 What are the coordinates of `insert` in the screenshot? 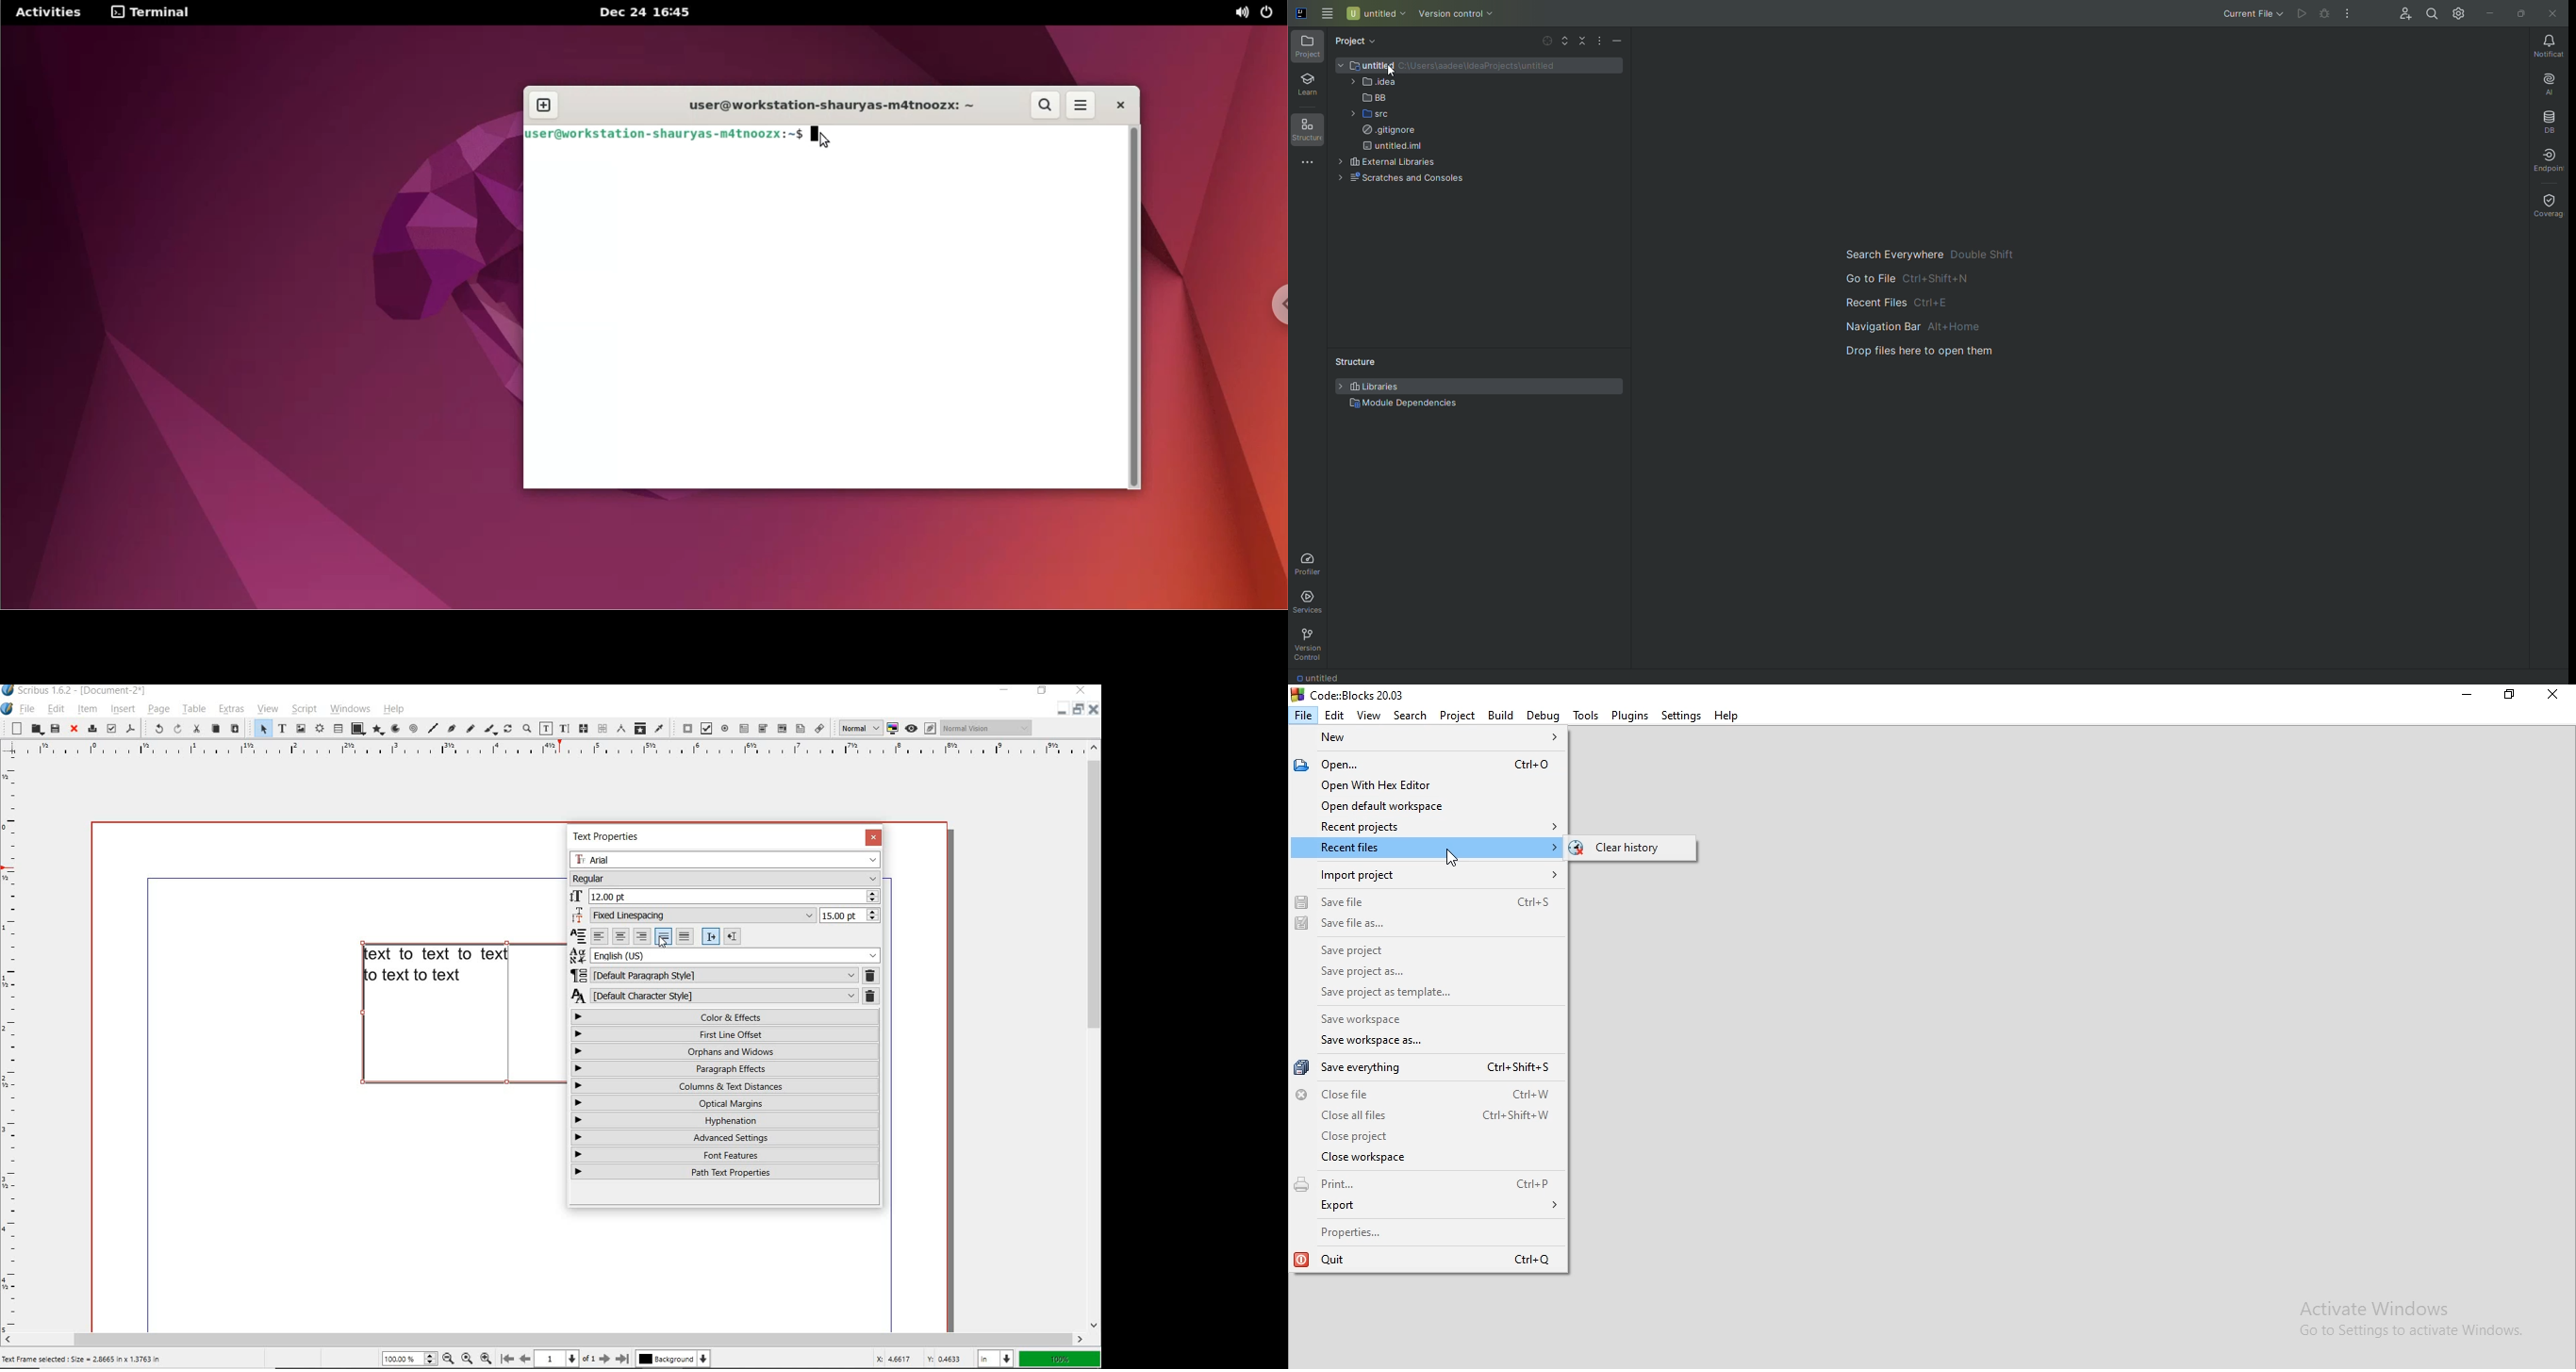 It's located at (123, 709).